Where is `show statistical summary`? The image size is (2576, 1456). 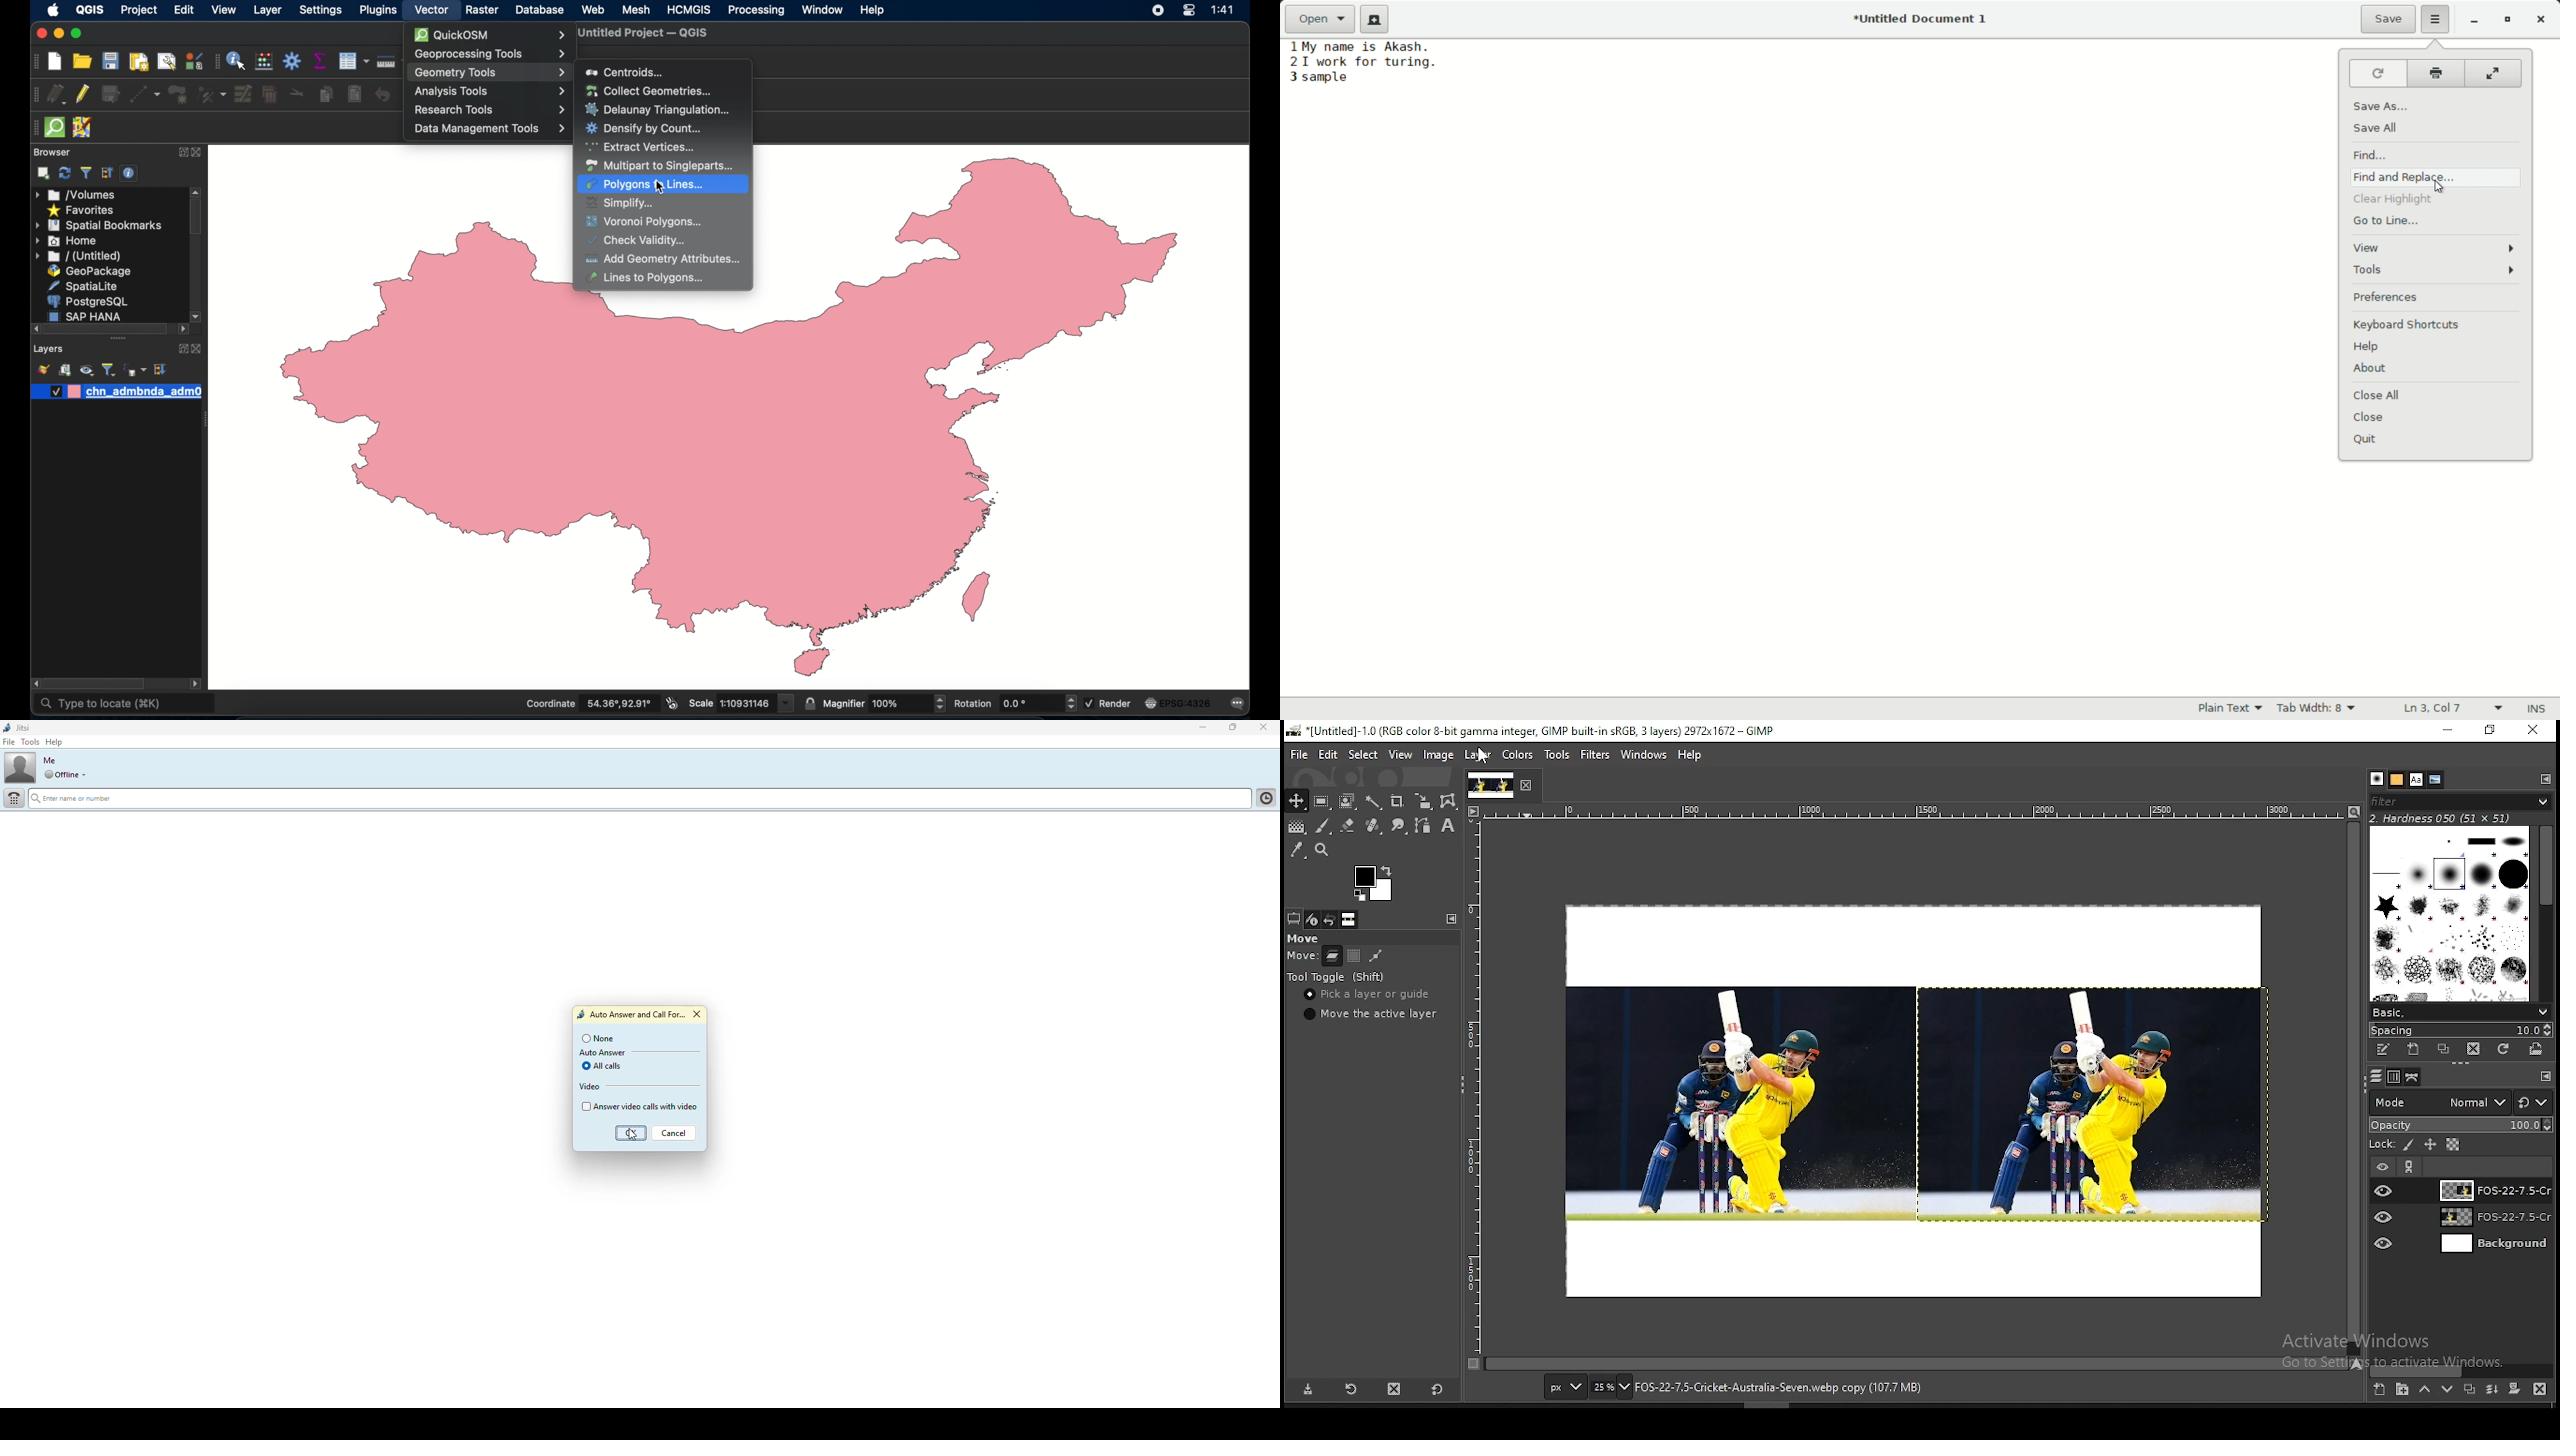
show statistical summary is located at coordinates (318, 60).